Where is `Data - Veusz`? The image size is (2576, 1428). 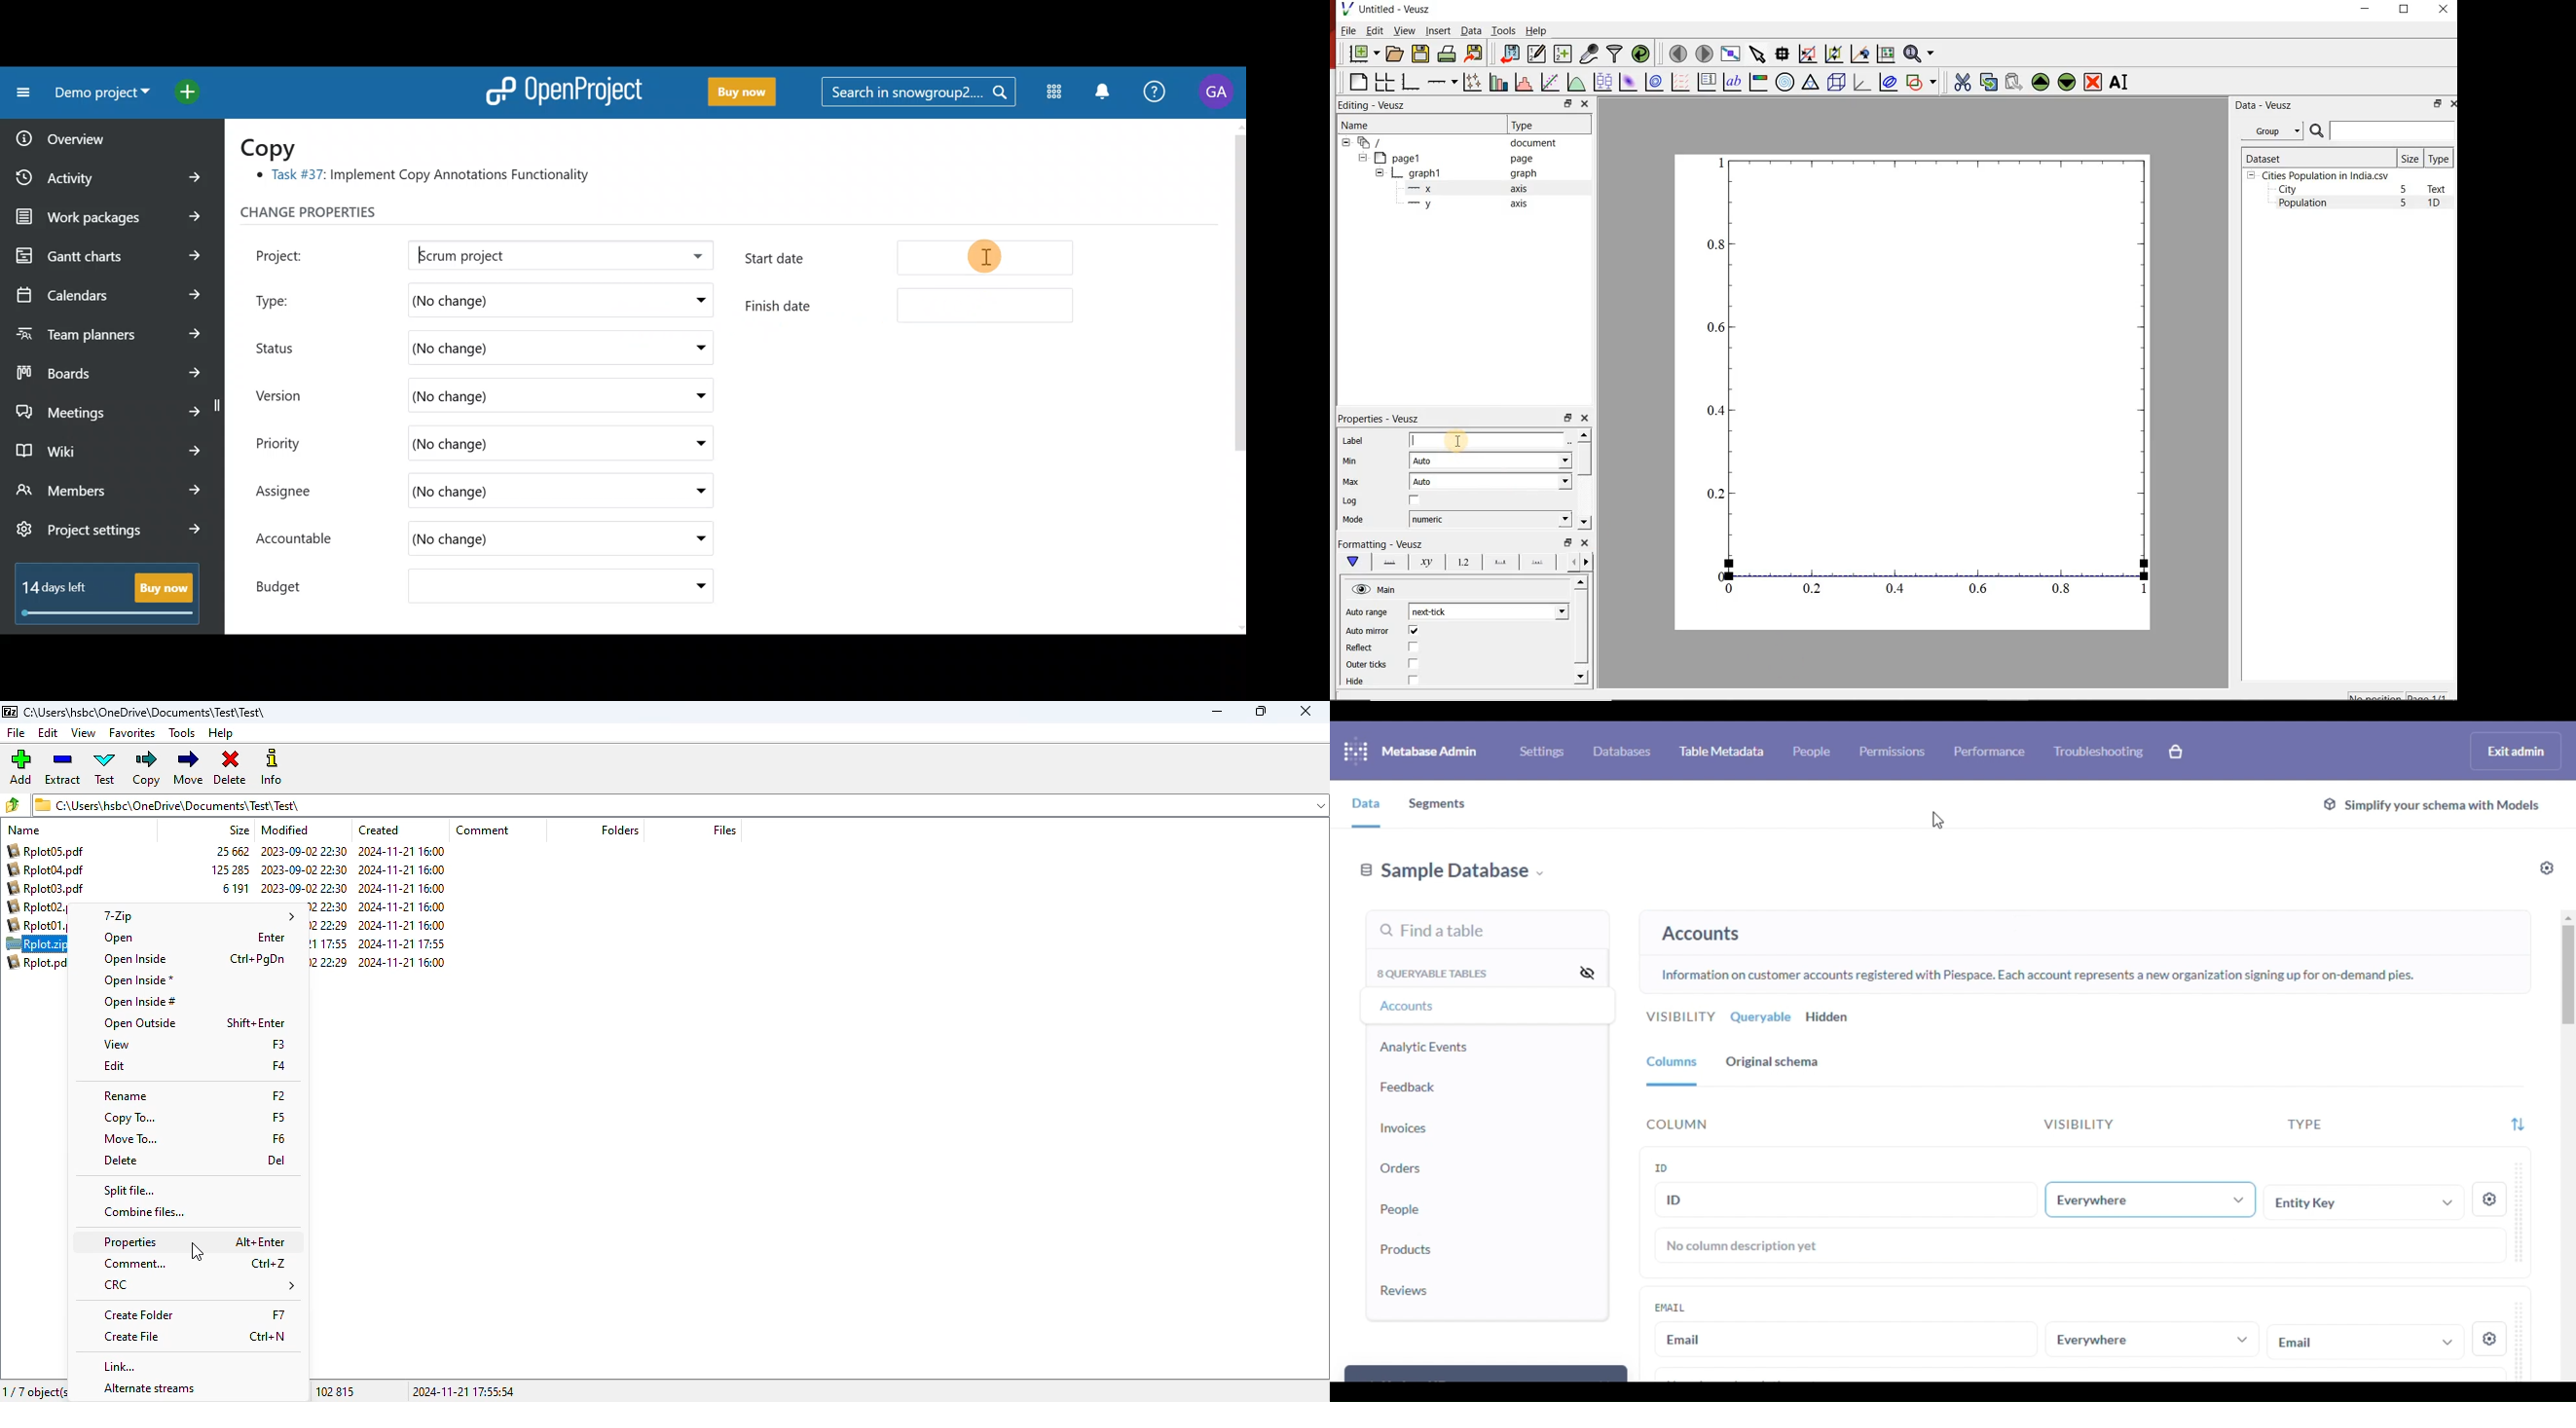 Data - Veusz is located at coordinates (2262, 105).